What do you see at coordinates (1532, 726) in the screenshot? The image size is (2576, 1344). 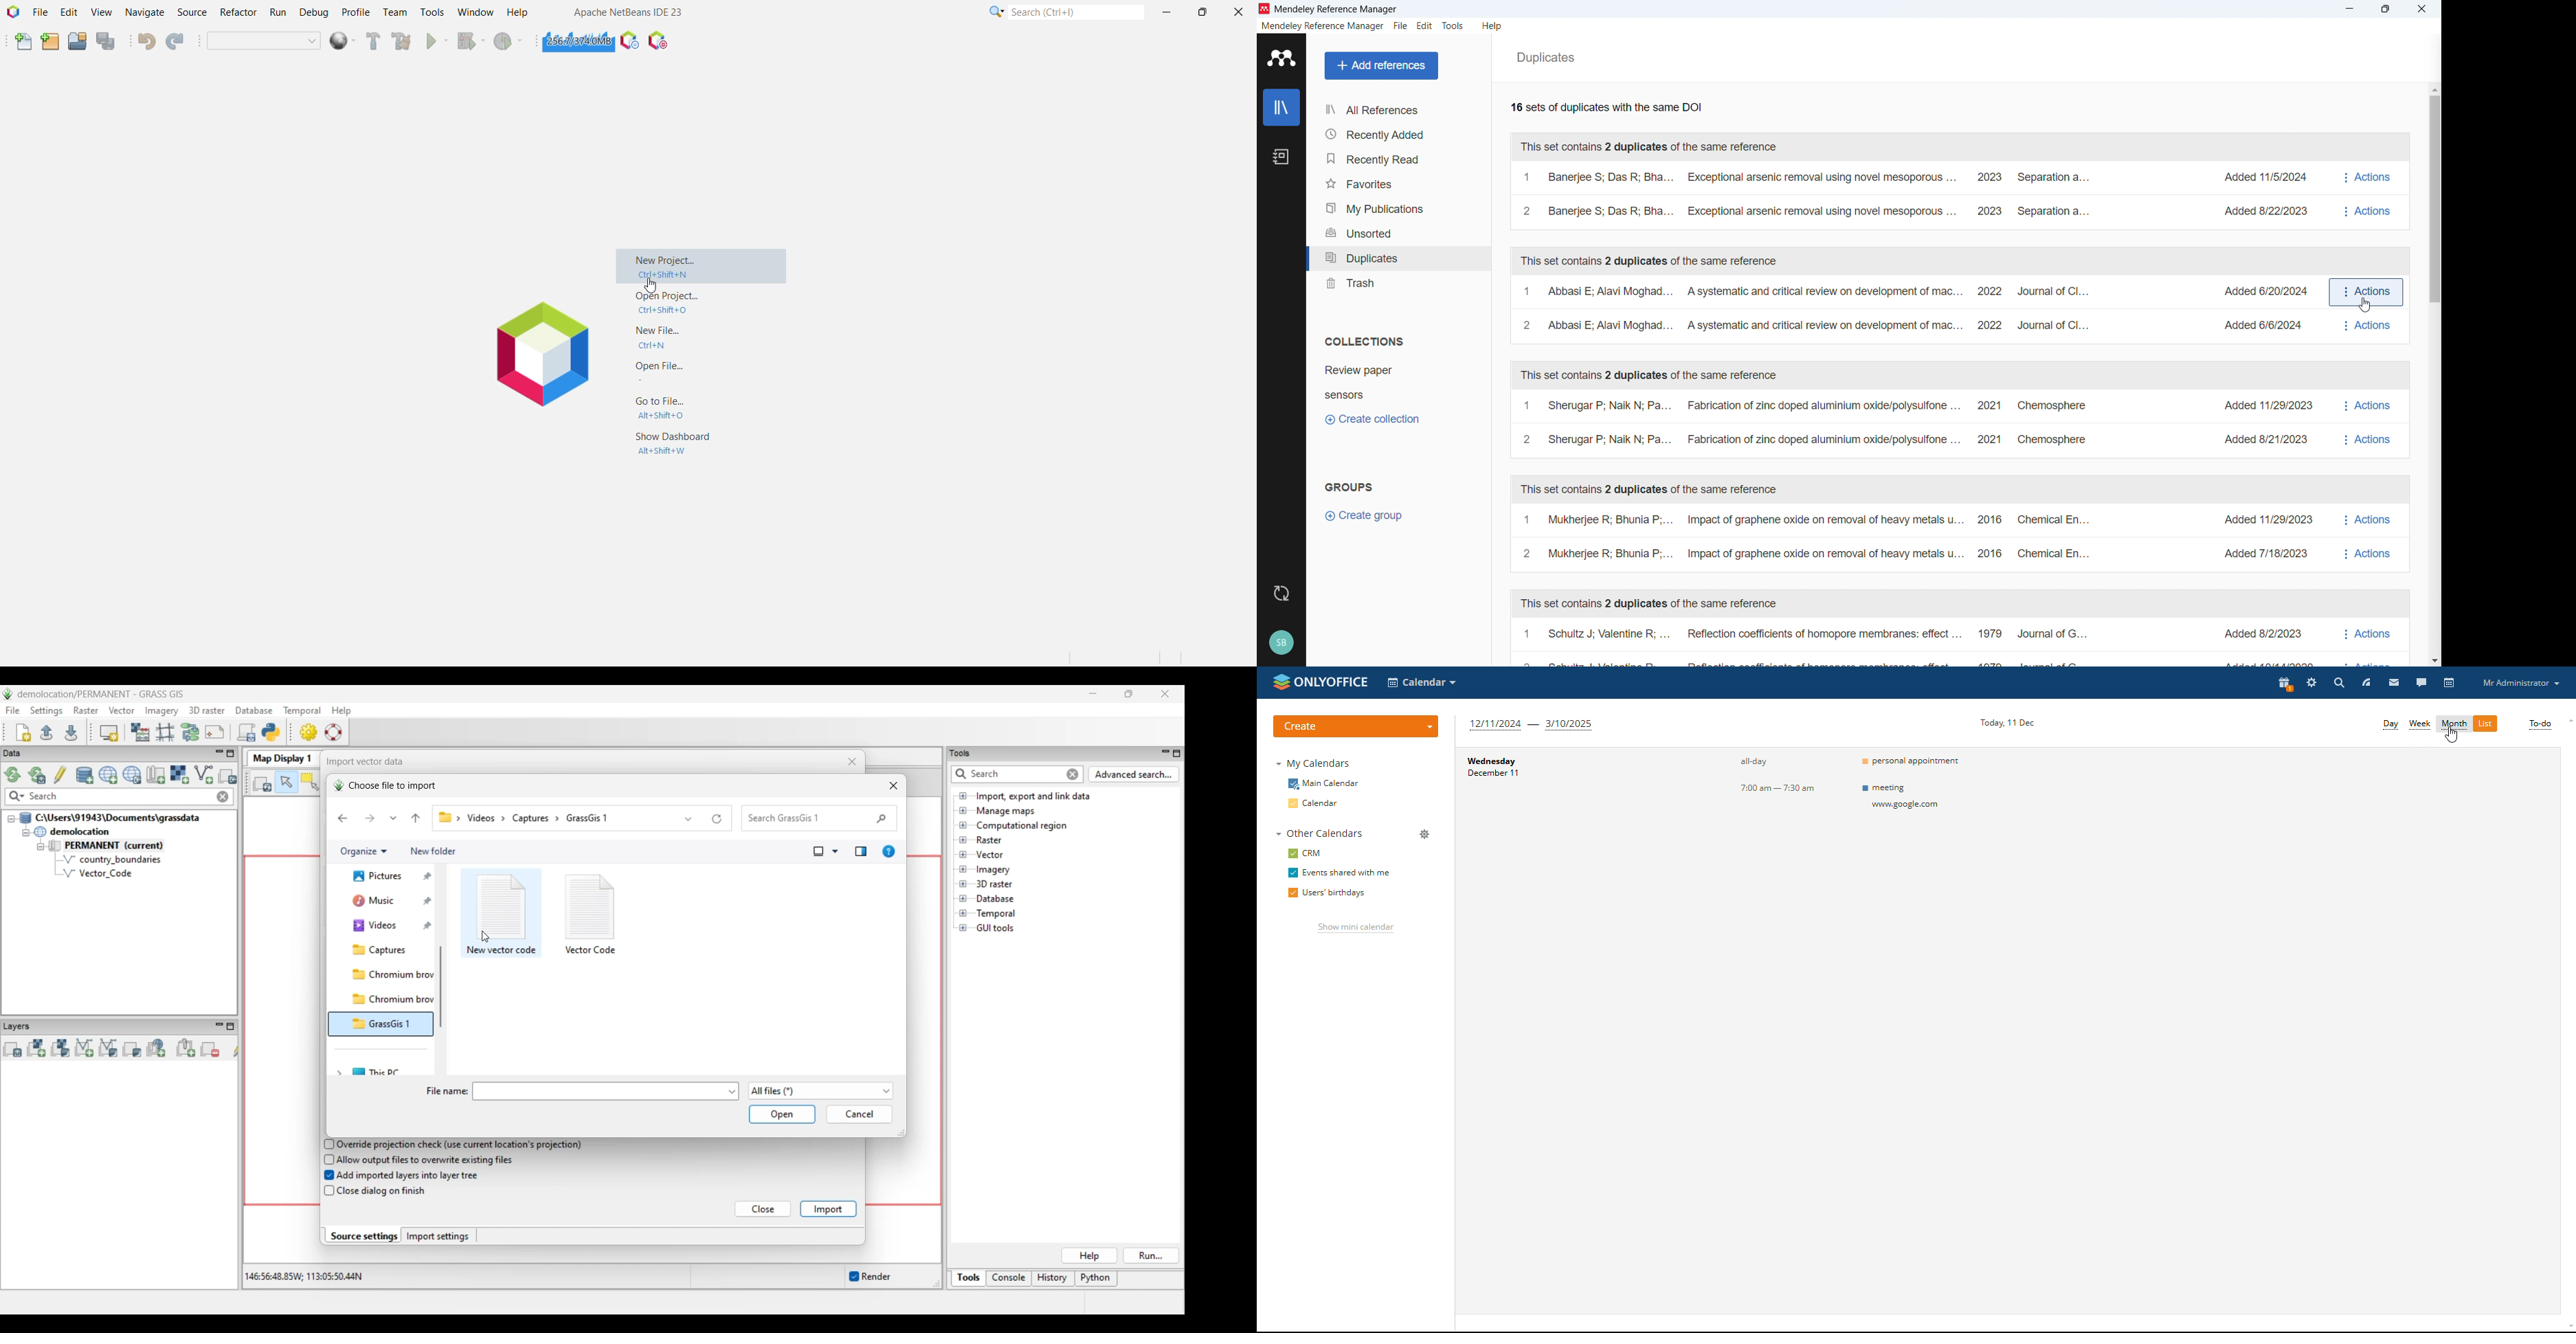 I see `next three months` at bounding box center [1532, 726].